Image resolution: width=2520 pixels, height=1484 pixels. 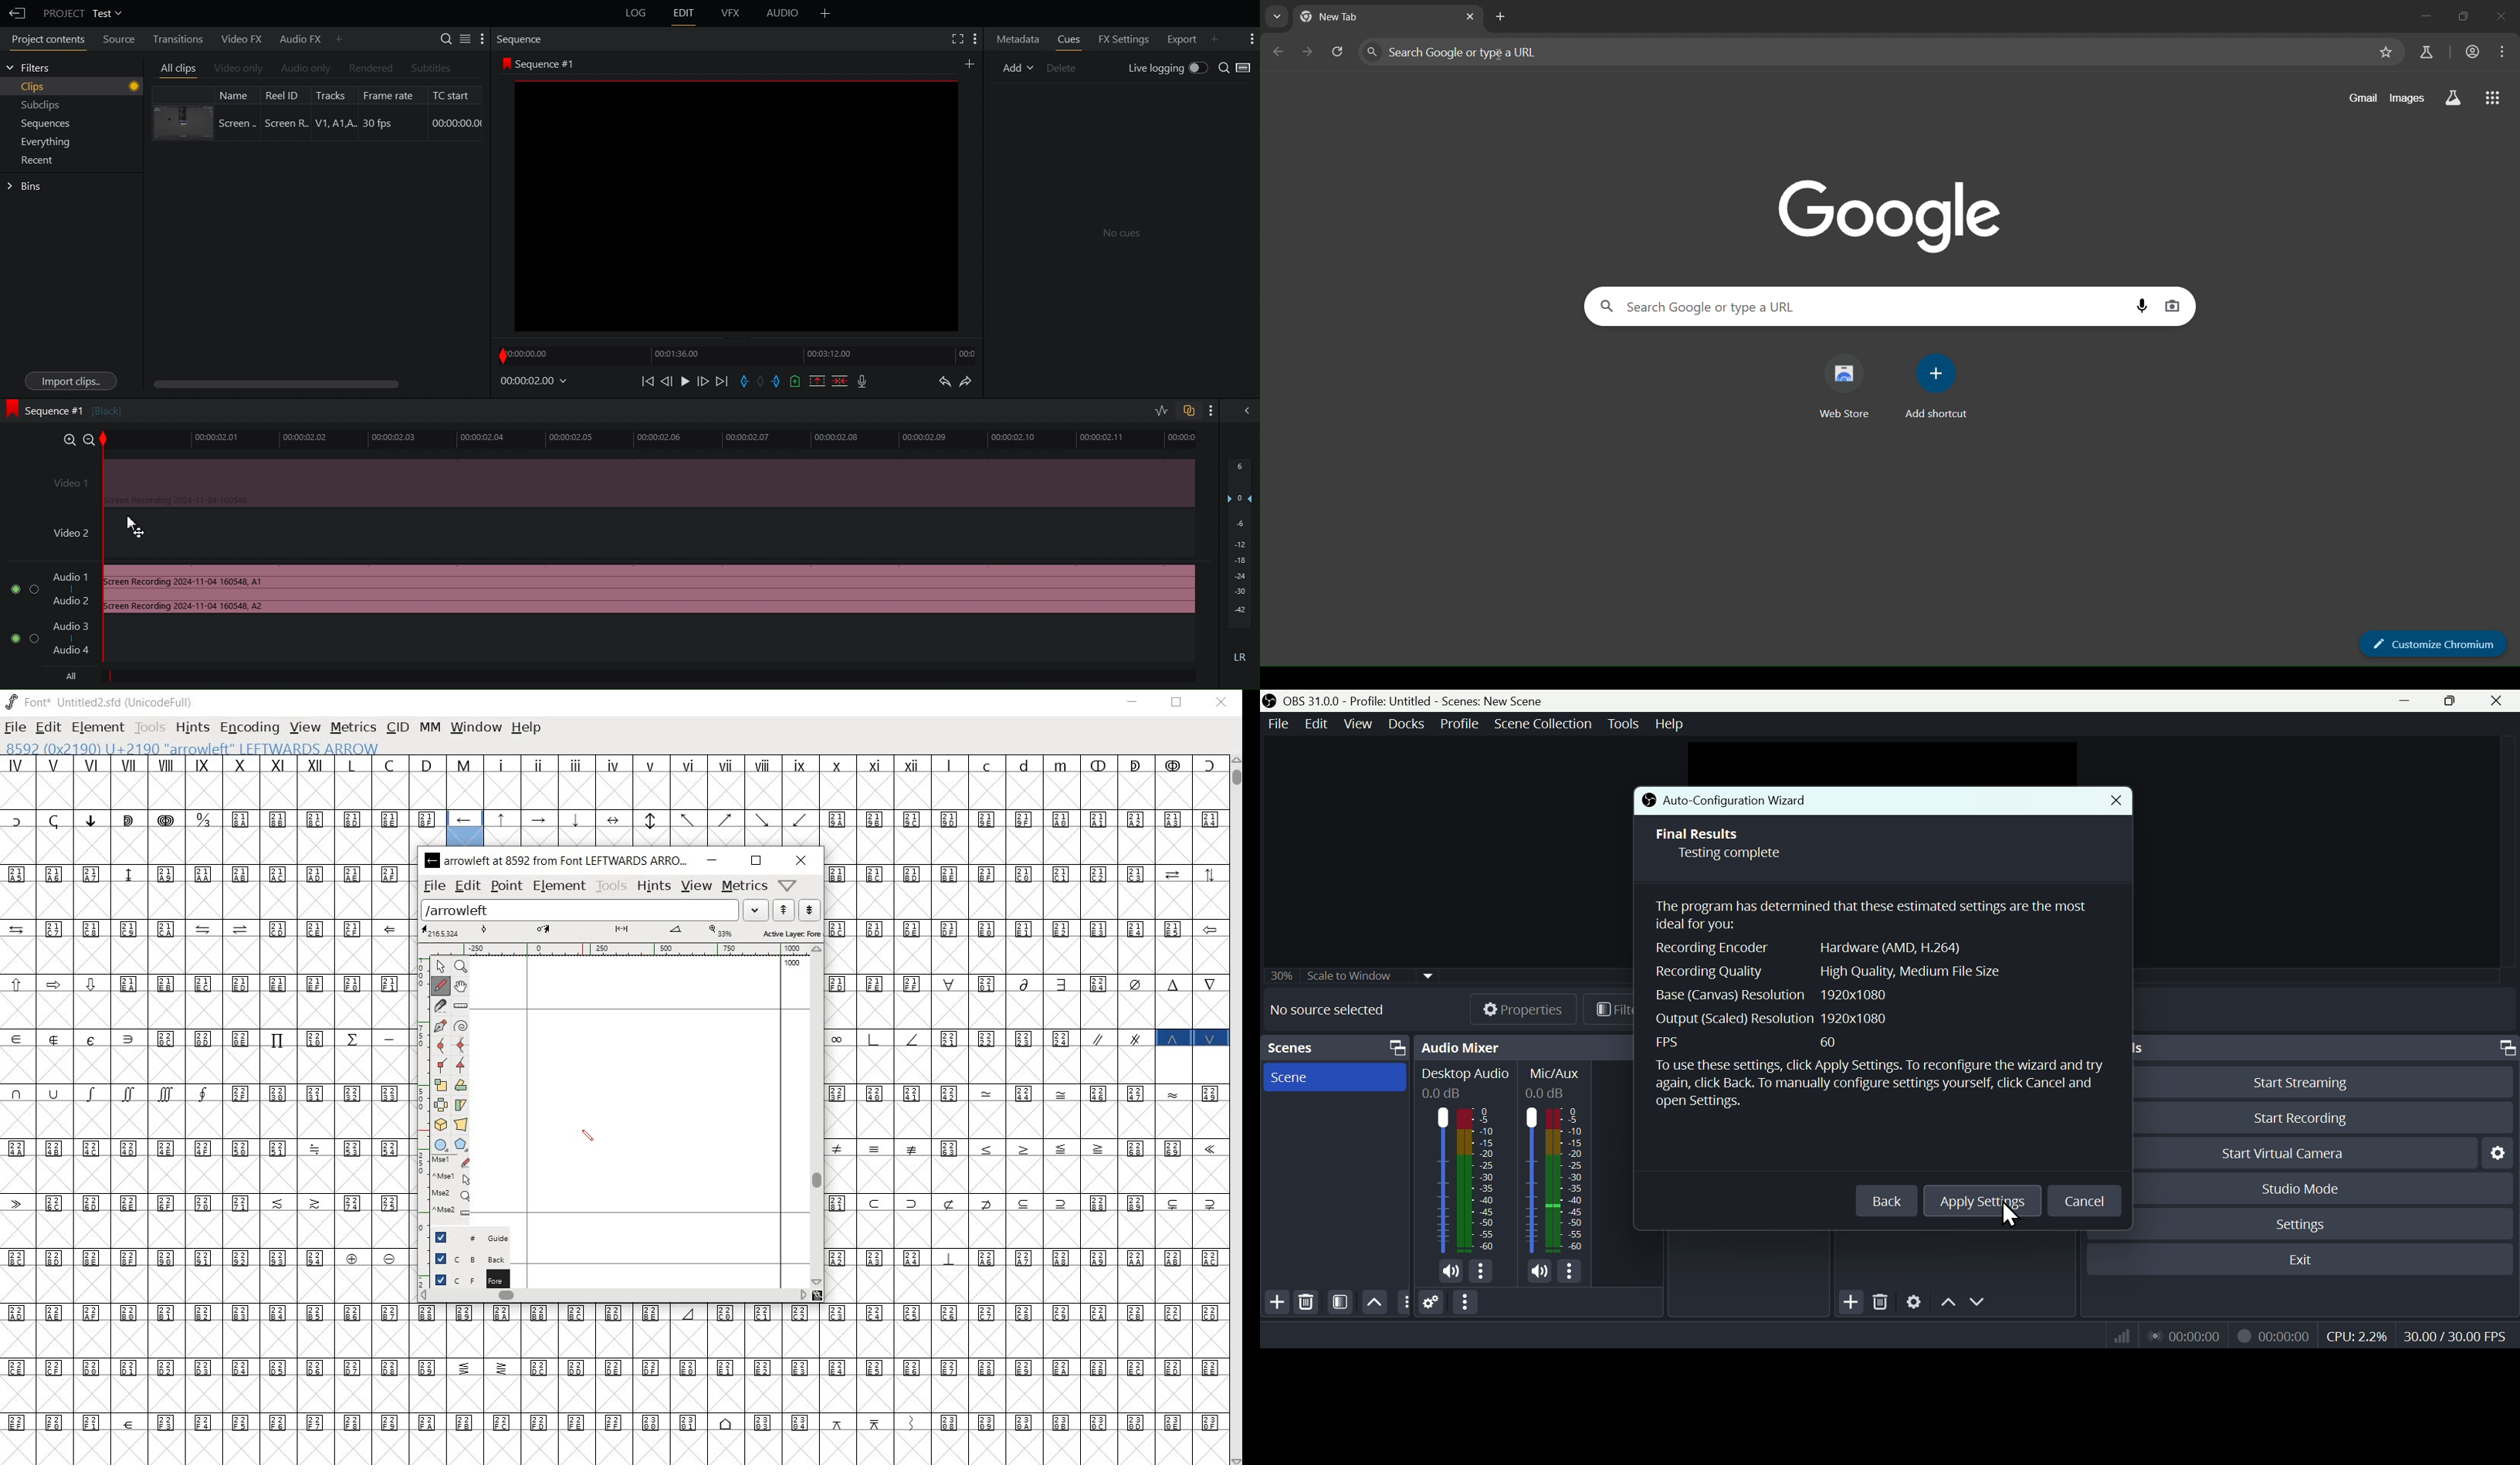 I want to click on Help/Window, so click(x=790, y=885).